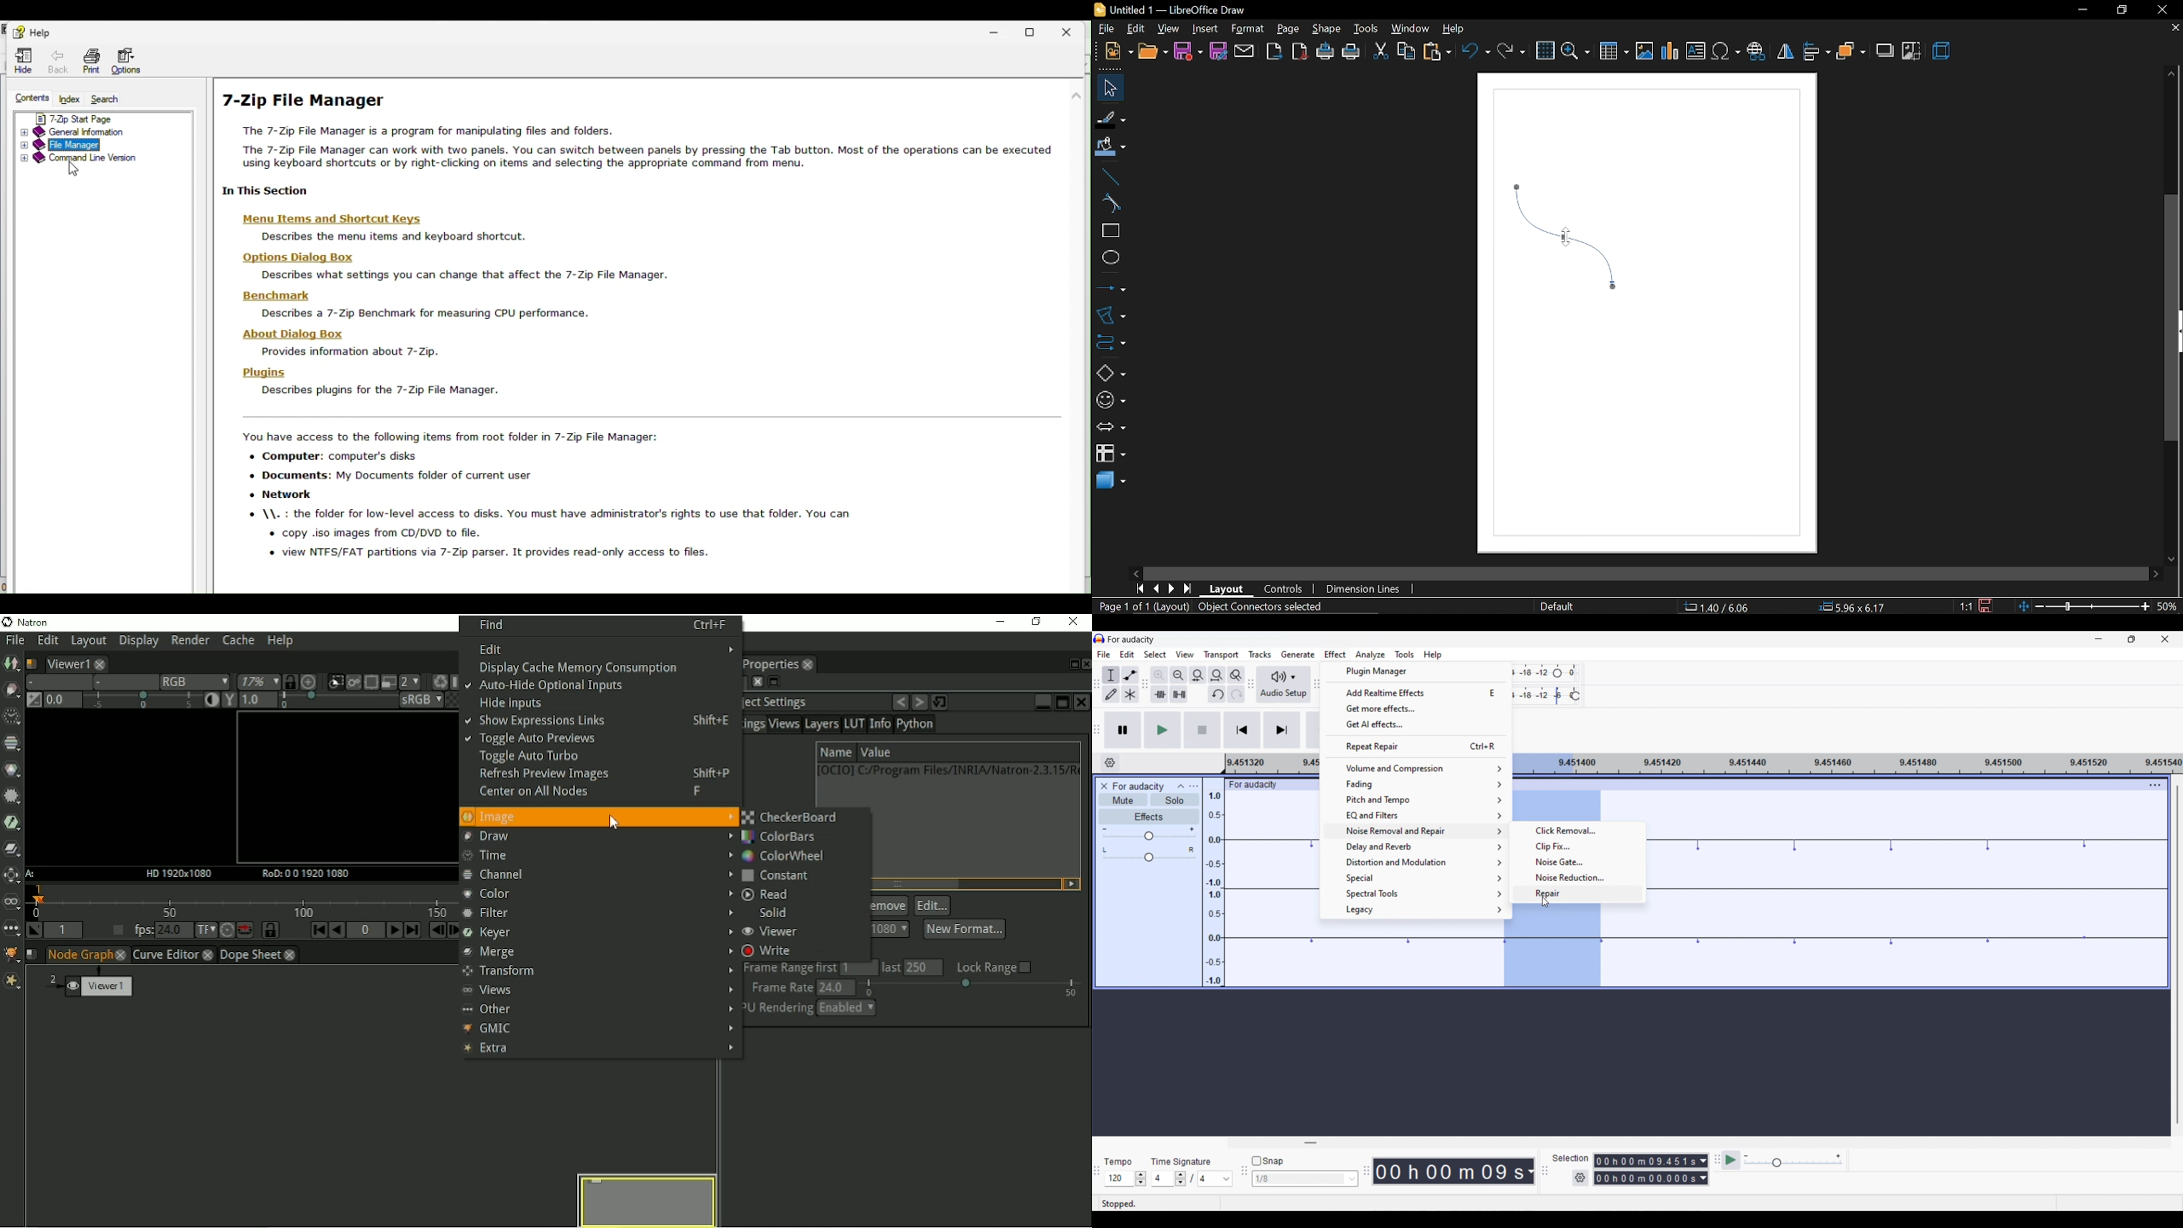 The width and height of the screenshot is (2184, 1232). Describe the element at coordinates (1298, 654) in the screenshot. I see `Generate menu` at that location.